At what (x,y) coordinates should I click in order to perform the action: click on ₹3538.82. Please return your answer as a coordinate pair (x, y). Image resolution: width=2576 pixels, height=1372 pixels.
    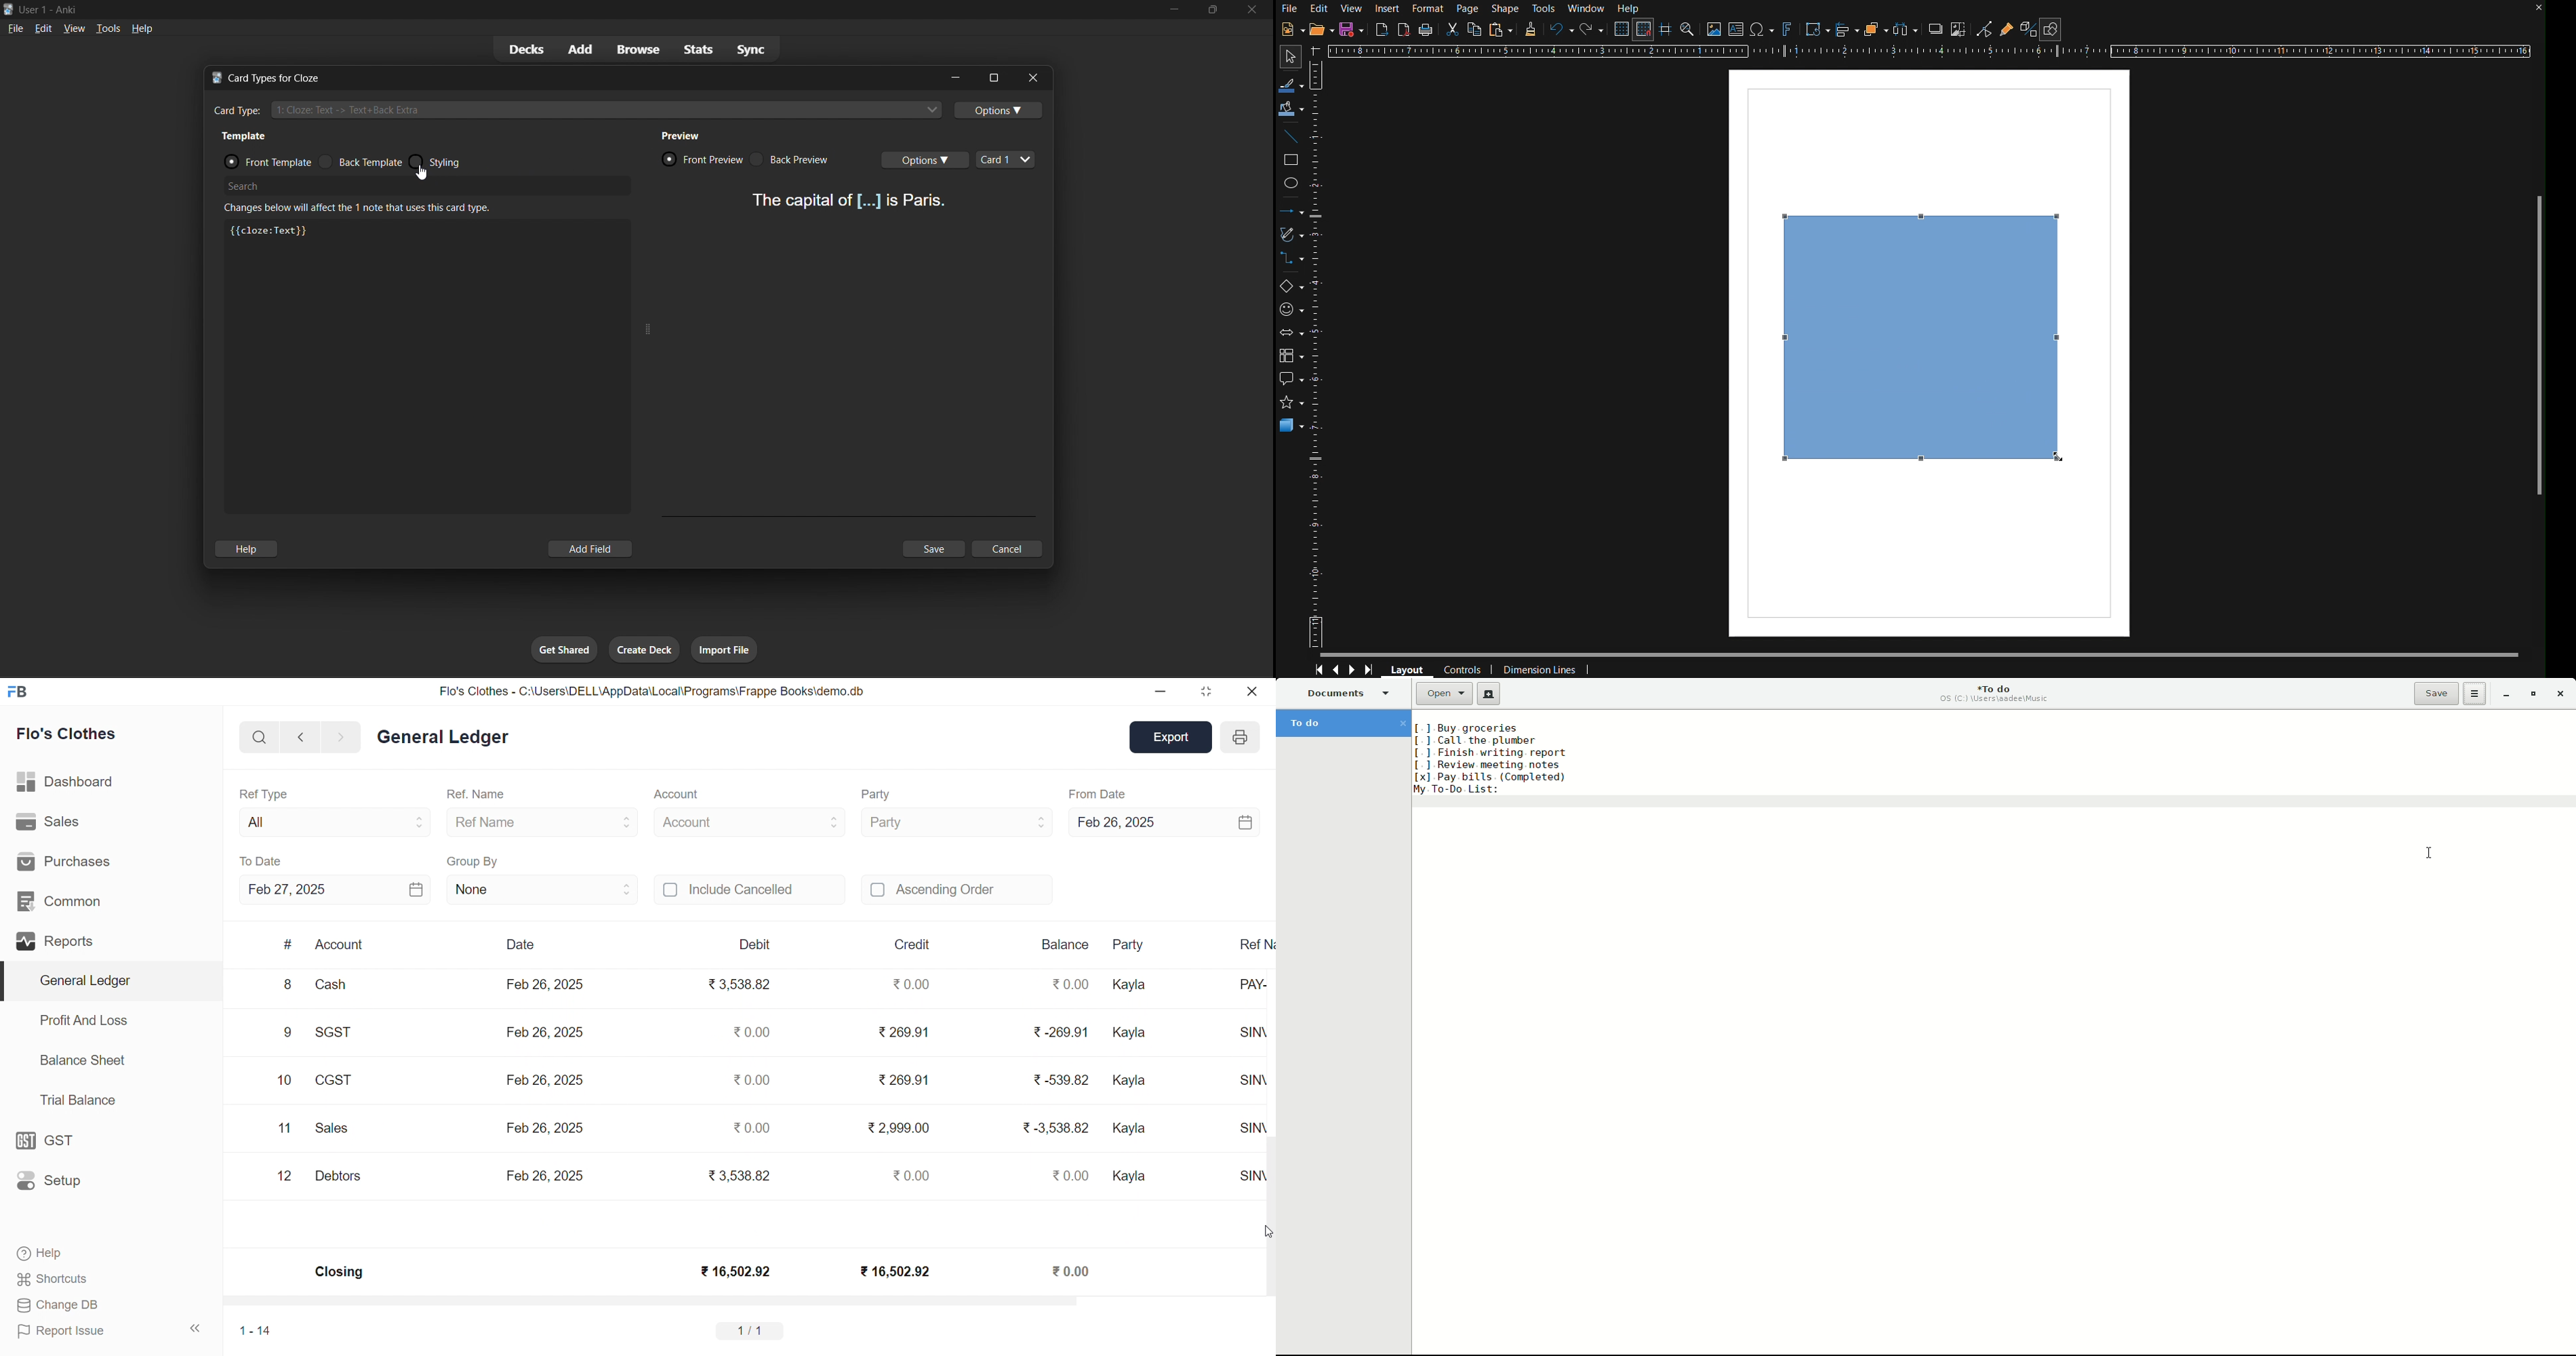
    Looking at the image, I should click on (742, 985).